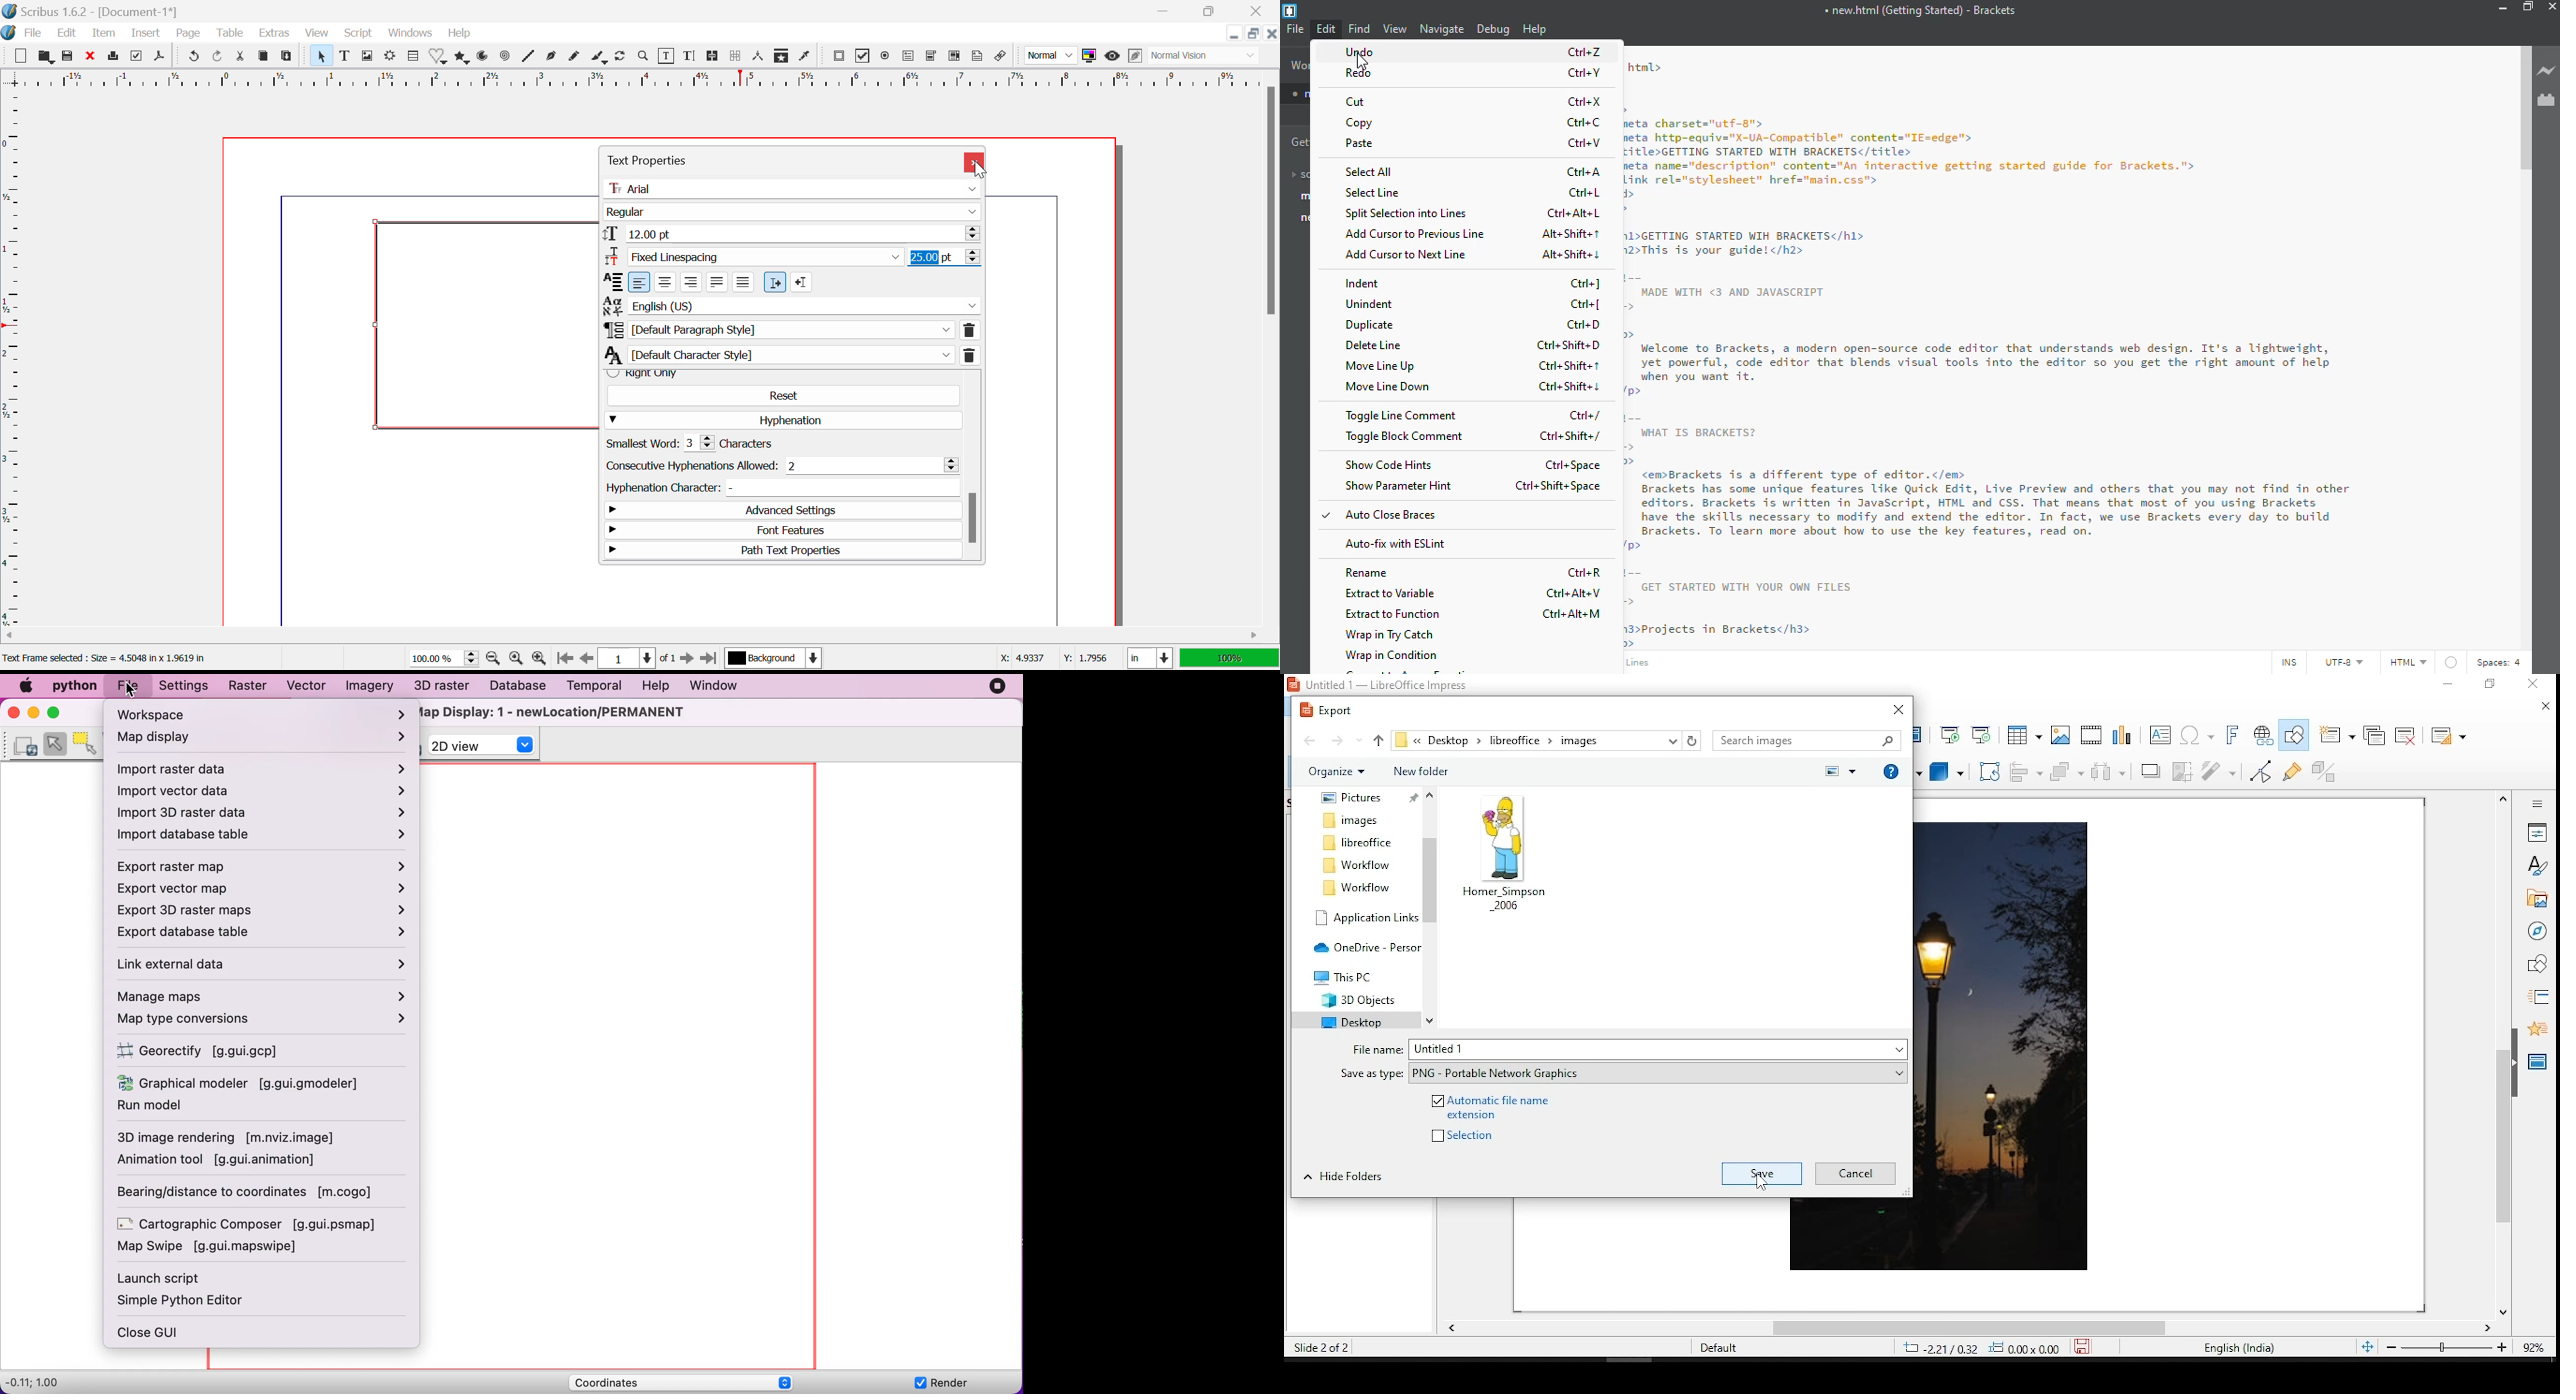 The image size is (2576, 1400). Describe the element at coordinates (2503, 1055) in the screenshot. I see `scroll bar` at that location.